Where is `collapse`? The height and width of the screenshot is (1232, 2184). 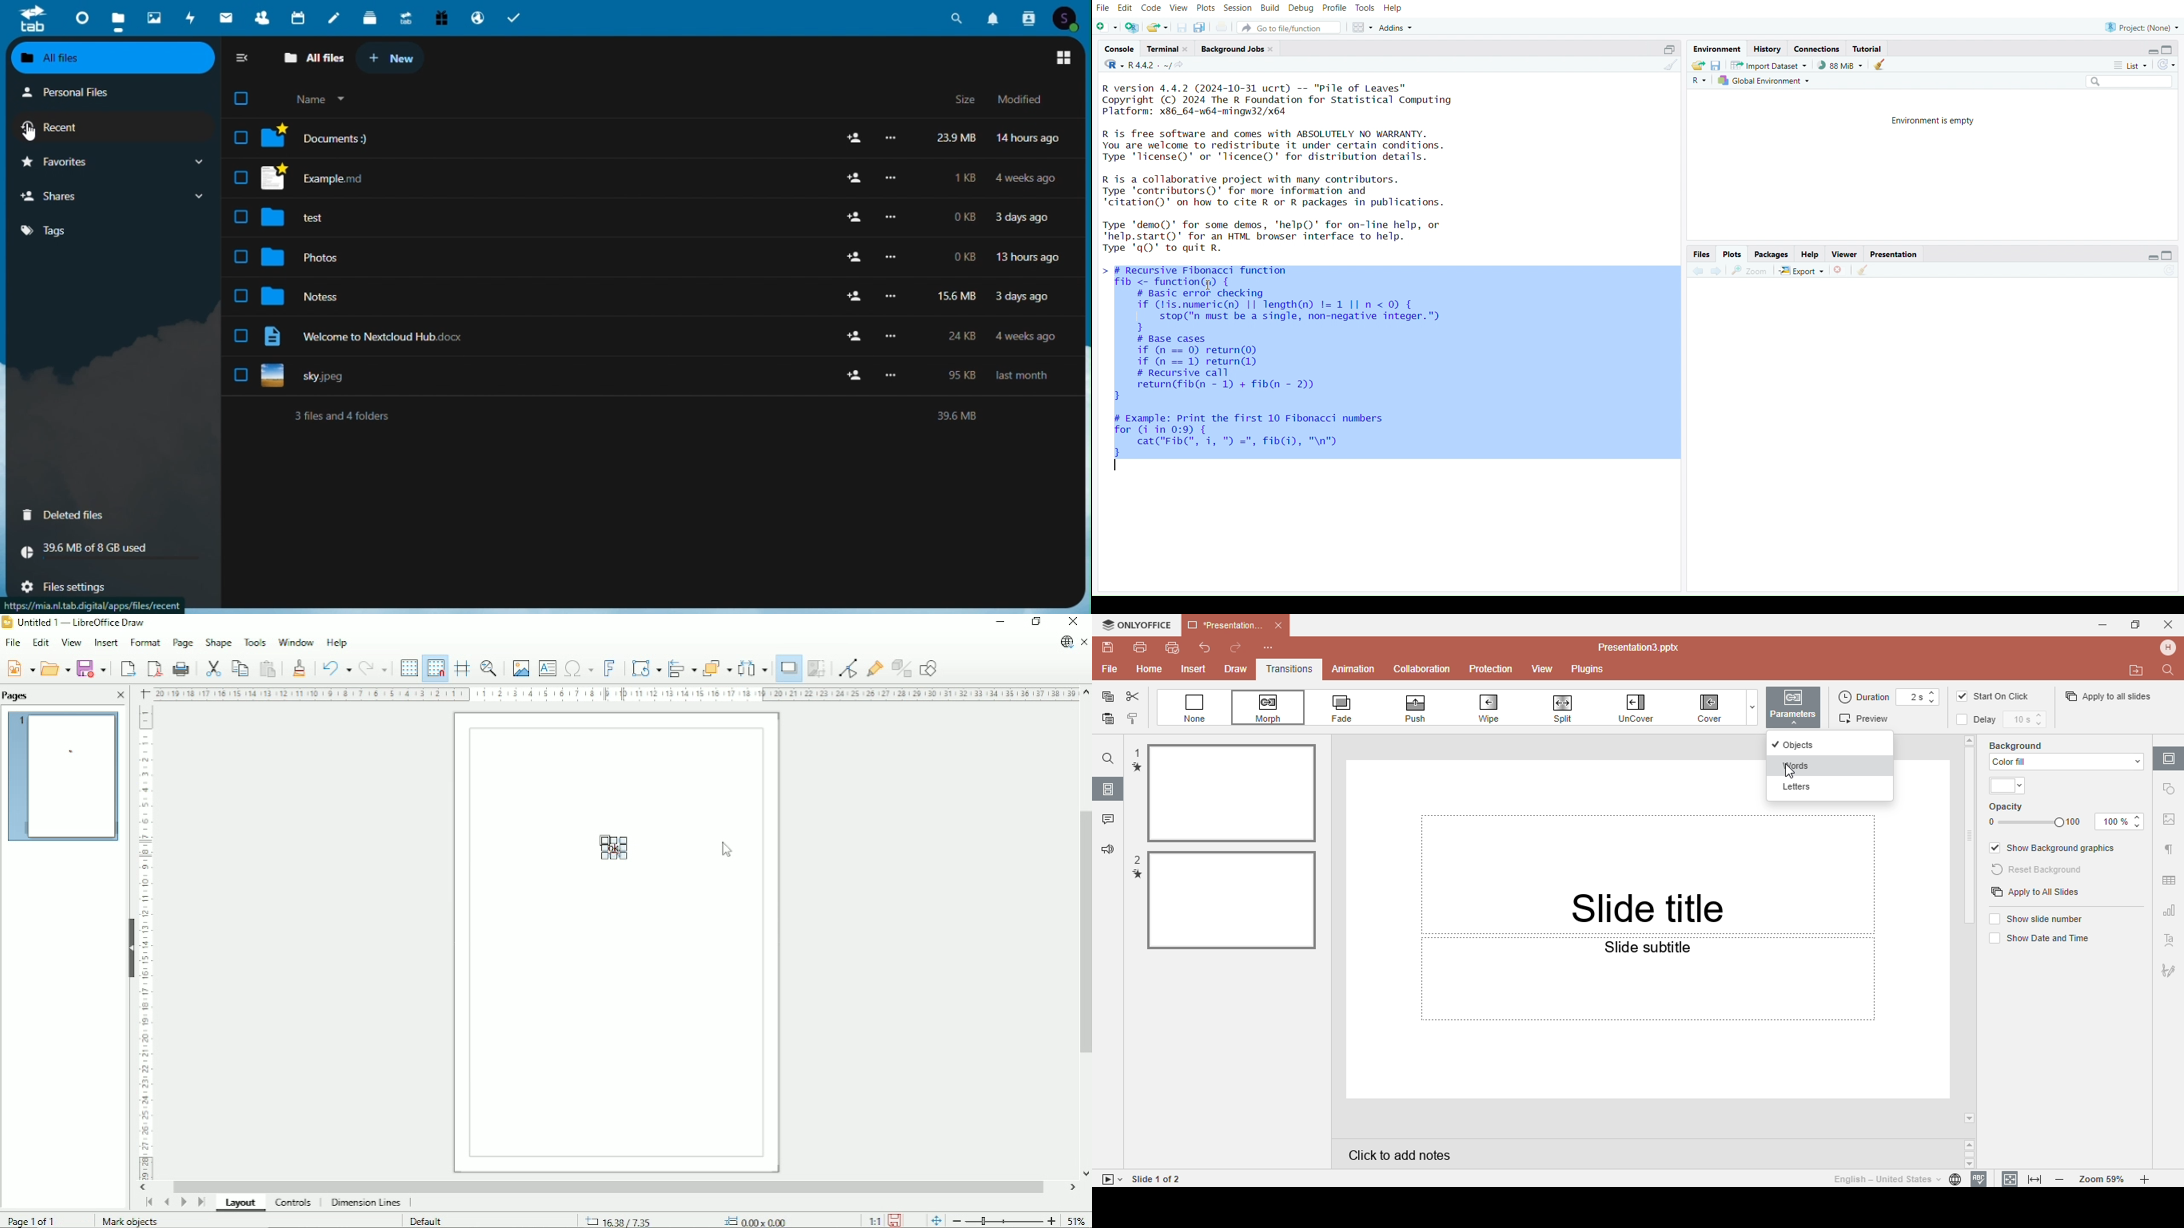 collapse is located at coordinates (2169, 255).